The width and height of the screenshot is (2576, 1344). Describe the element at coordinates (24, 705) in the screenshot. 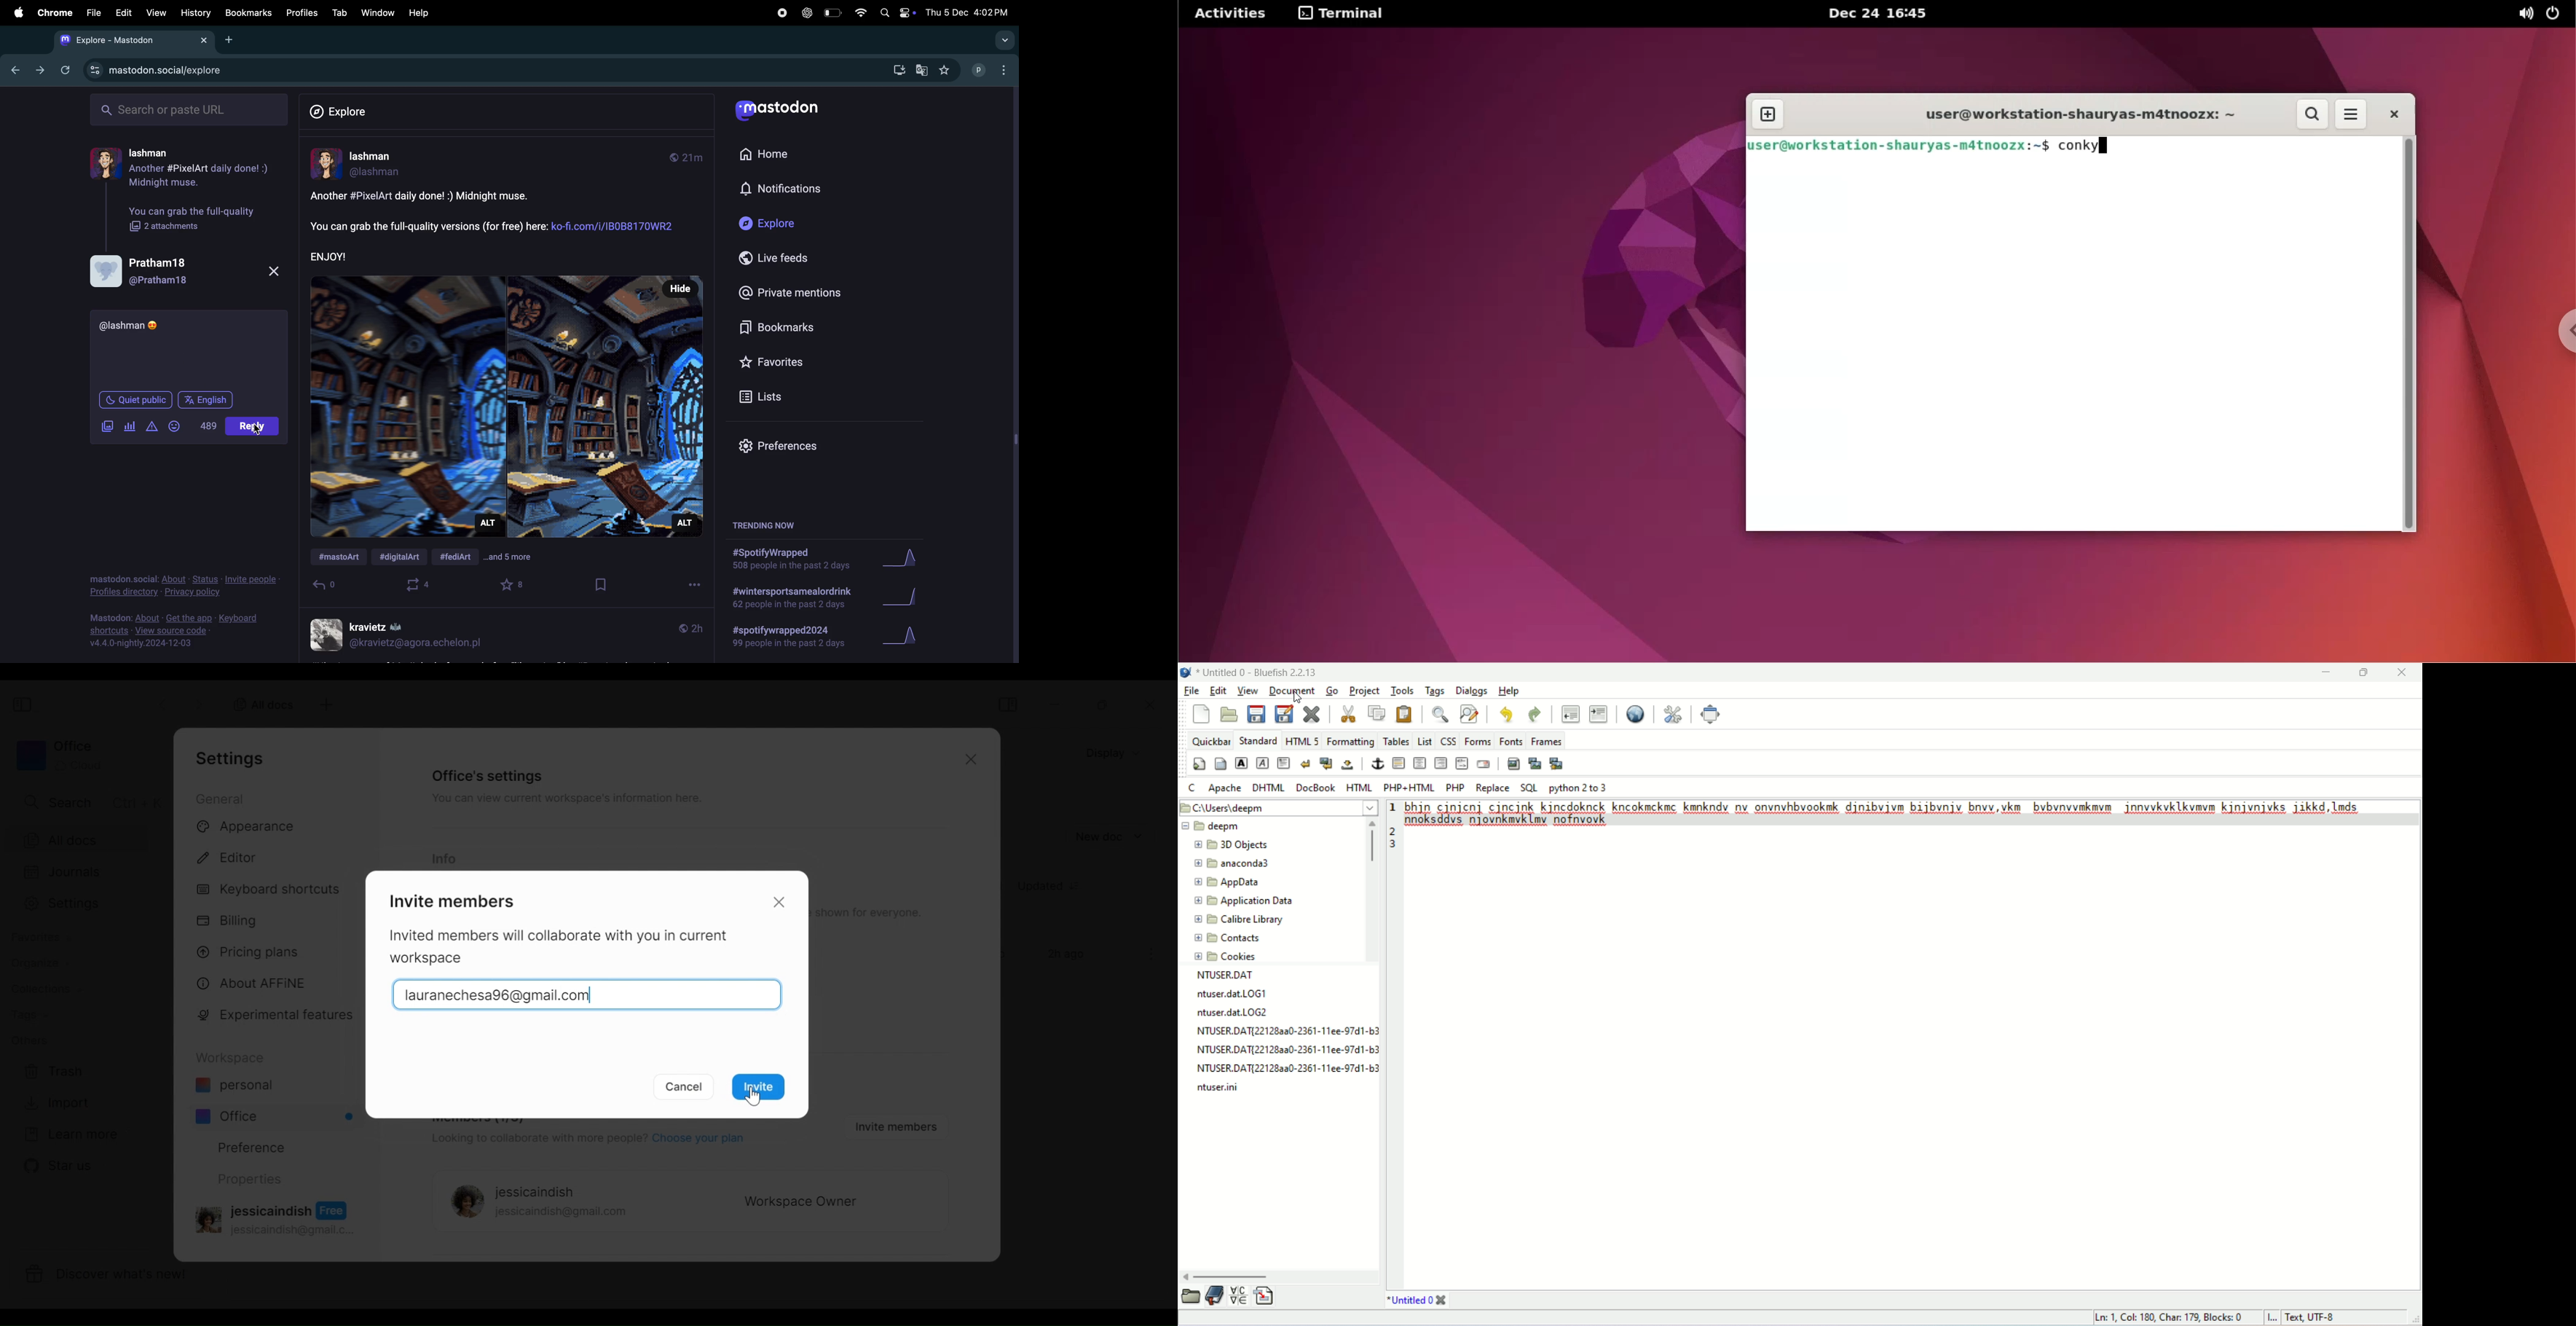

I see `Show/Hide Sidebar` at that location.